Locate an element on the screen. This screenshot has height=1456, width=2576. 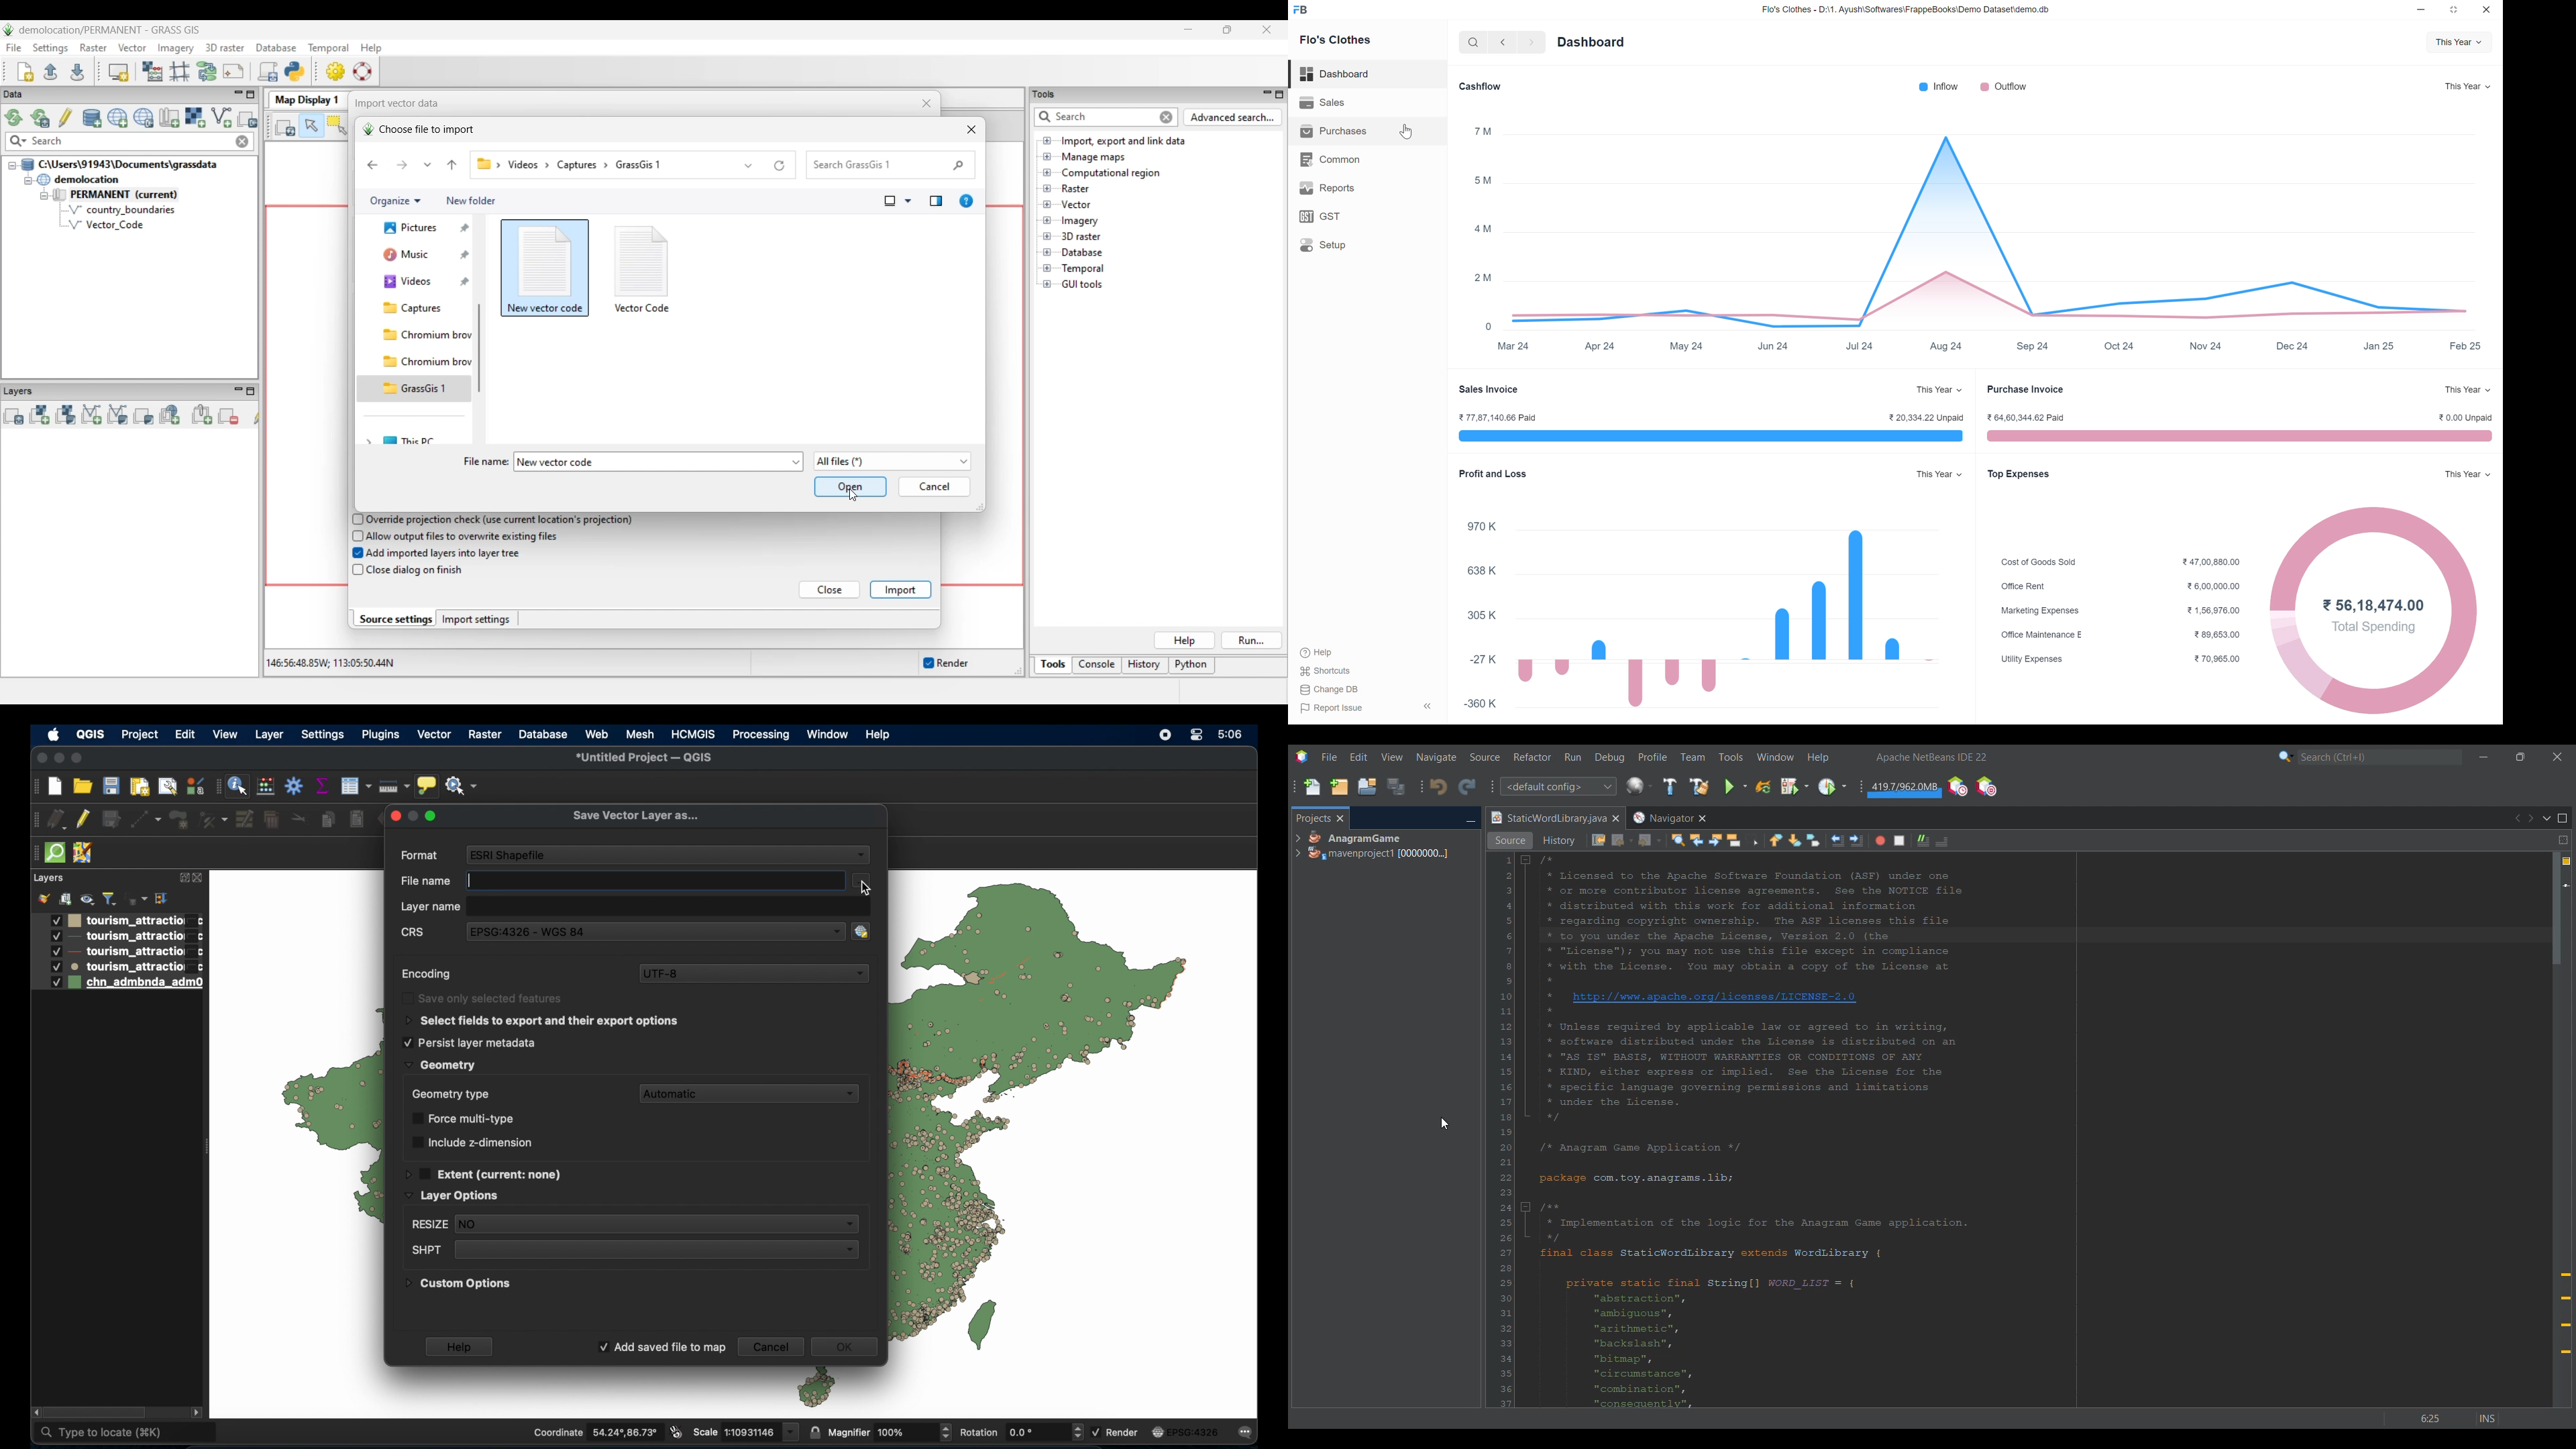
Edit menu is located at coordinates (1358, 757).